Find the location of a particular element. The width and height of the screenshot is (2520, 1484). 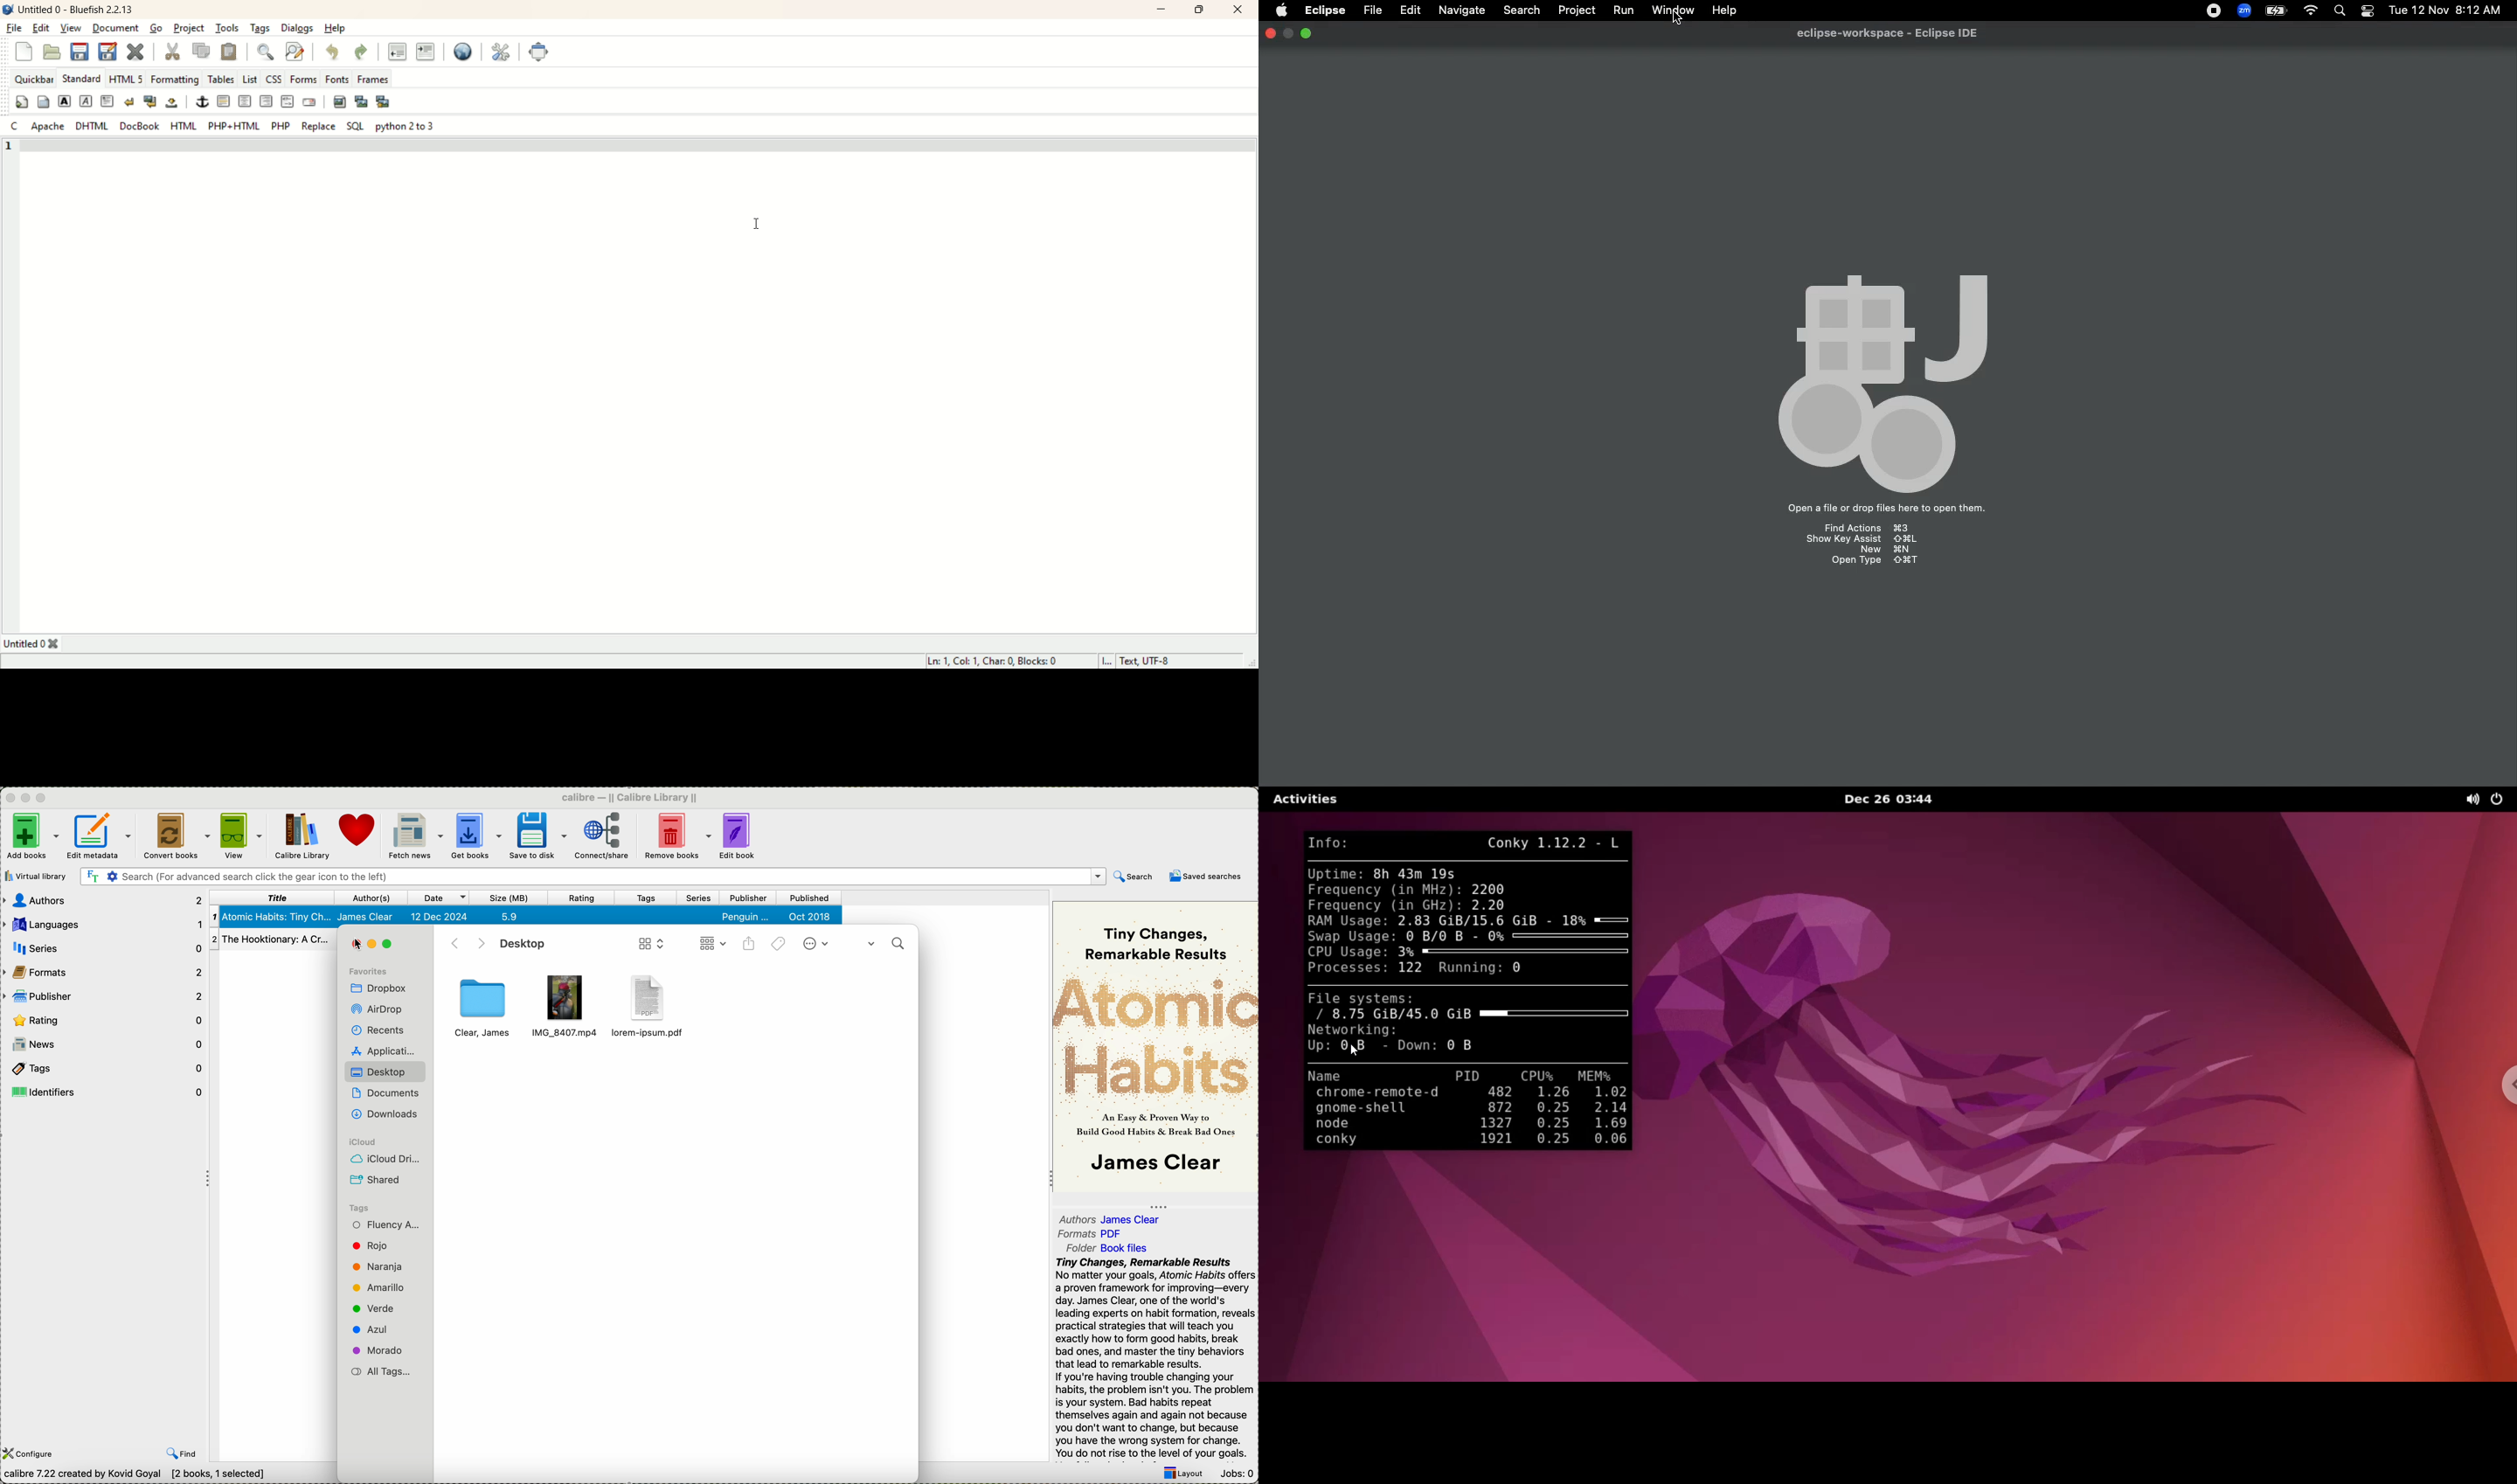

cursor is located at coordinates (360, 941).